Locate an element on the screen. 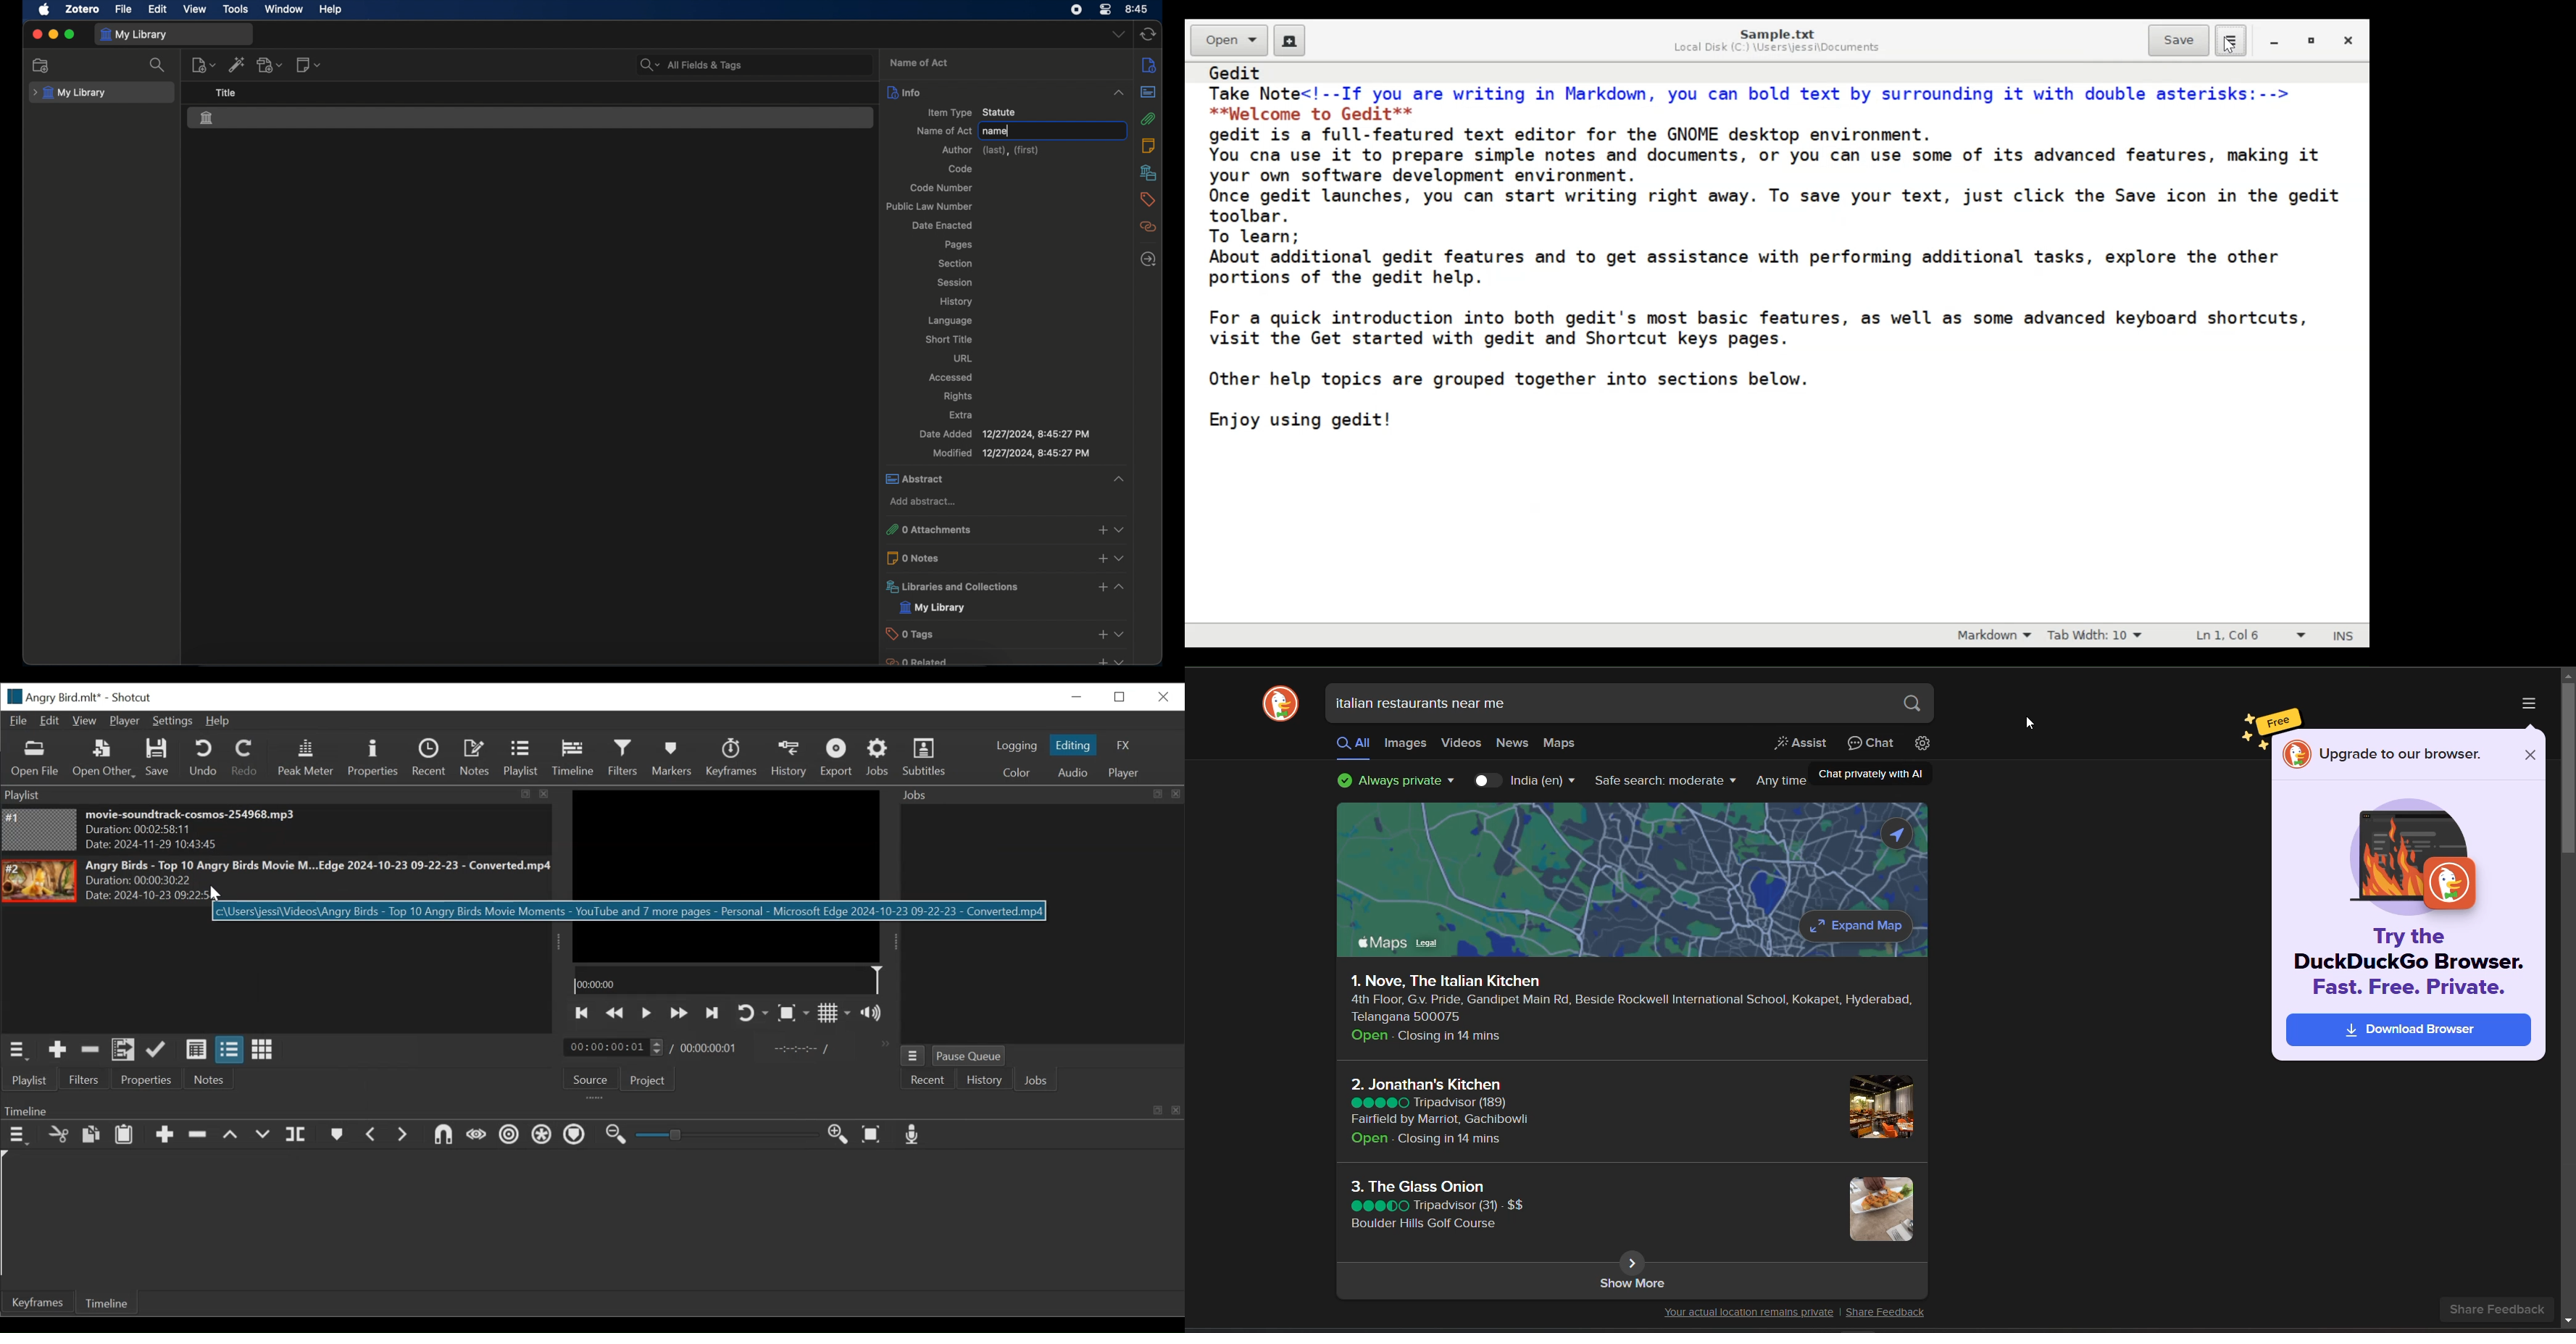 This screenshot has height=1344, width=2576. Ripple Markers is located at coordinates (575, 1137).